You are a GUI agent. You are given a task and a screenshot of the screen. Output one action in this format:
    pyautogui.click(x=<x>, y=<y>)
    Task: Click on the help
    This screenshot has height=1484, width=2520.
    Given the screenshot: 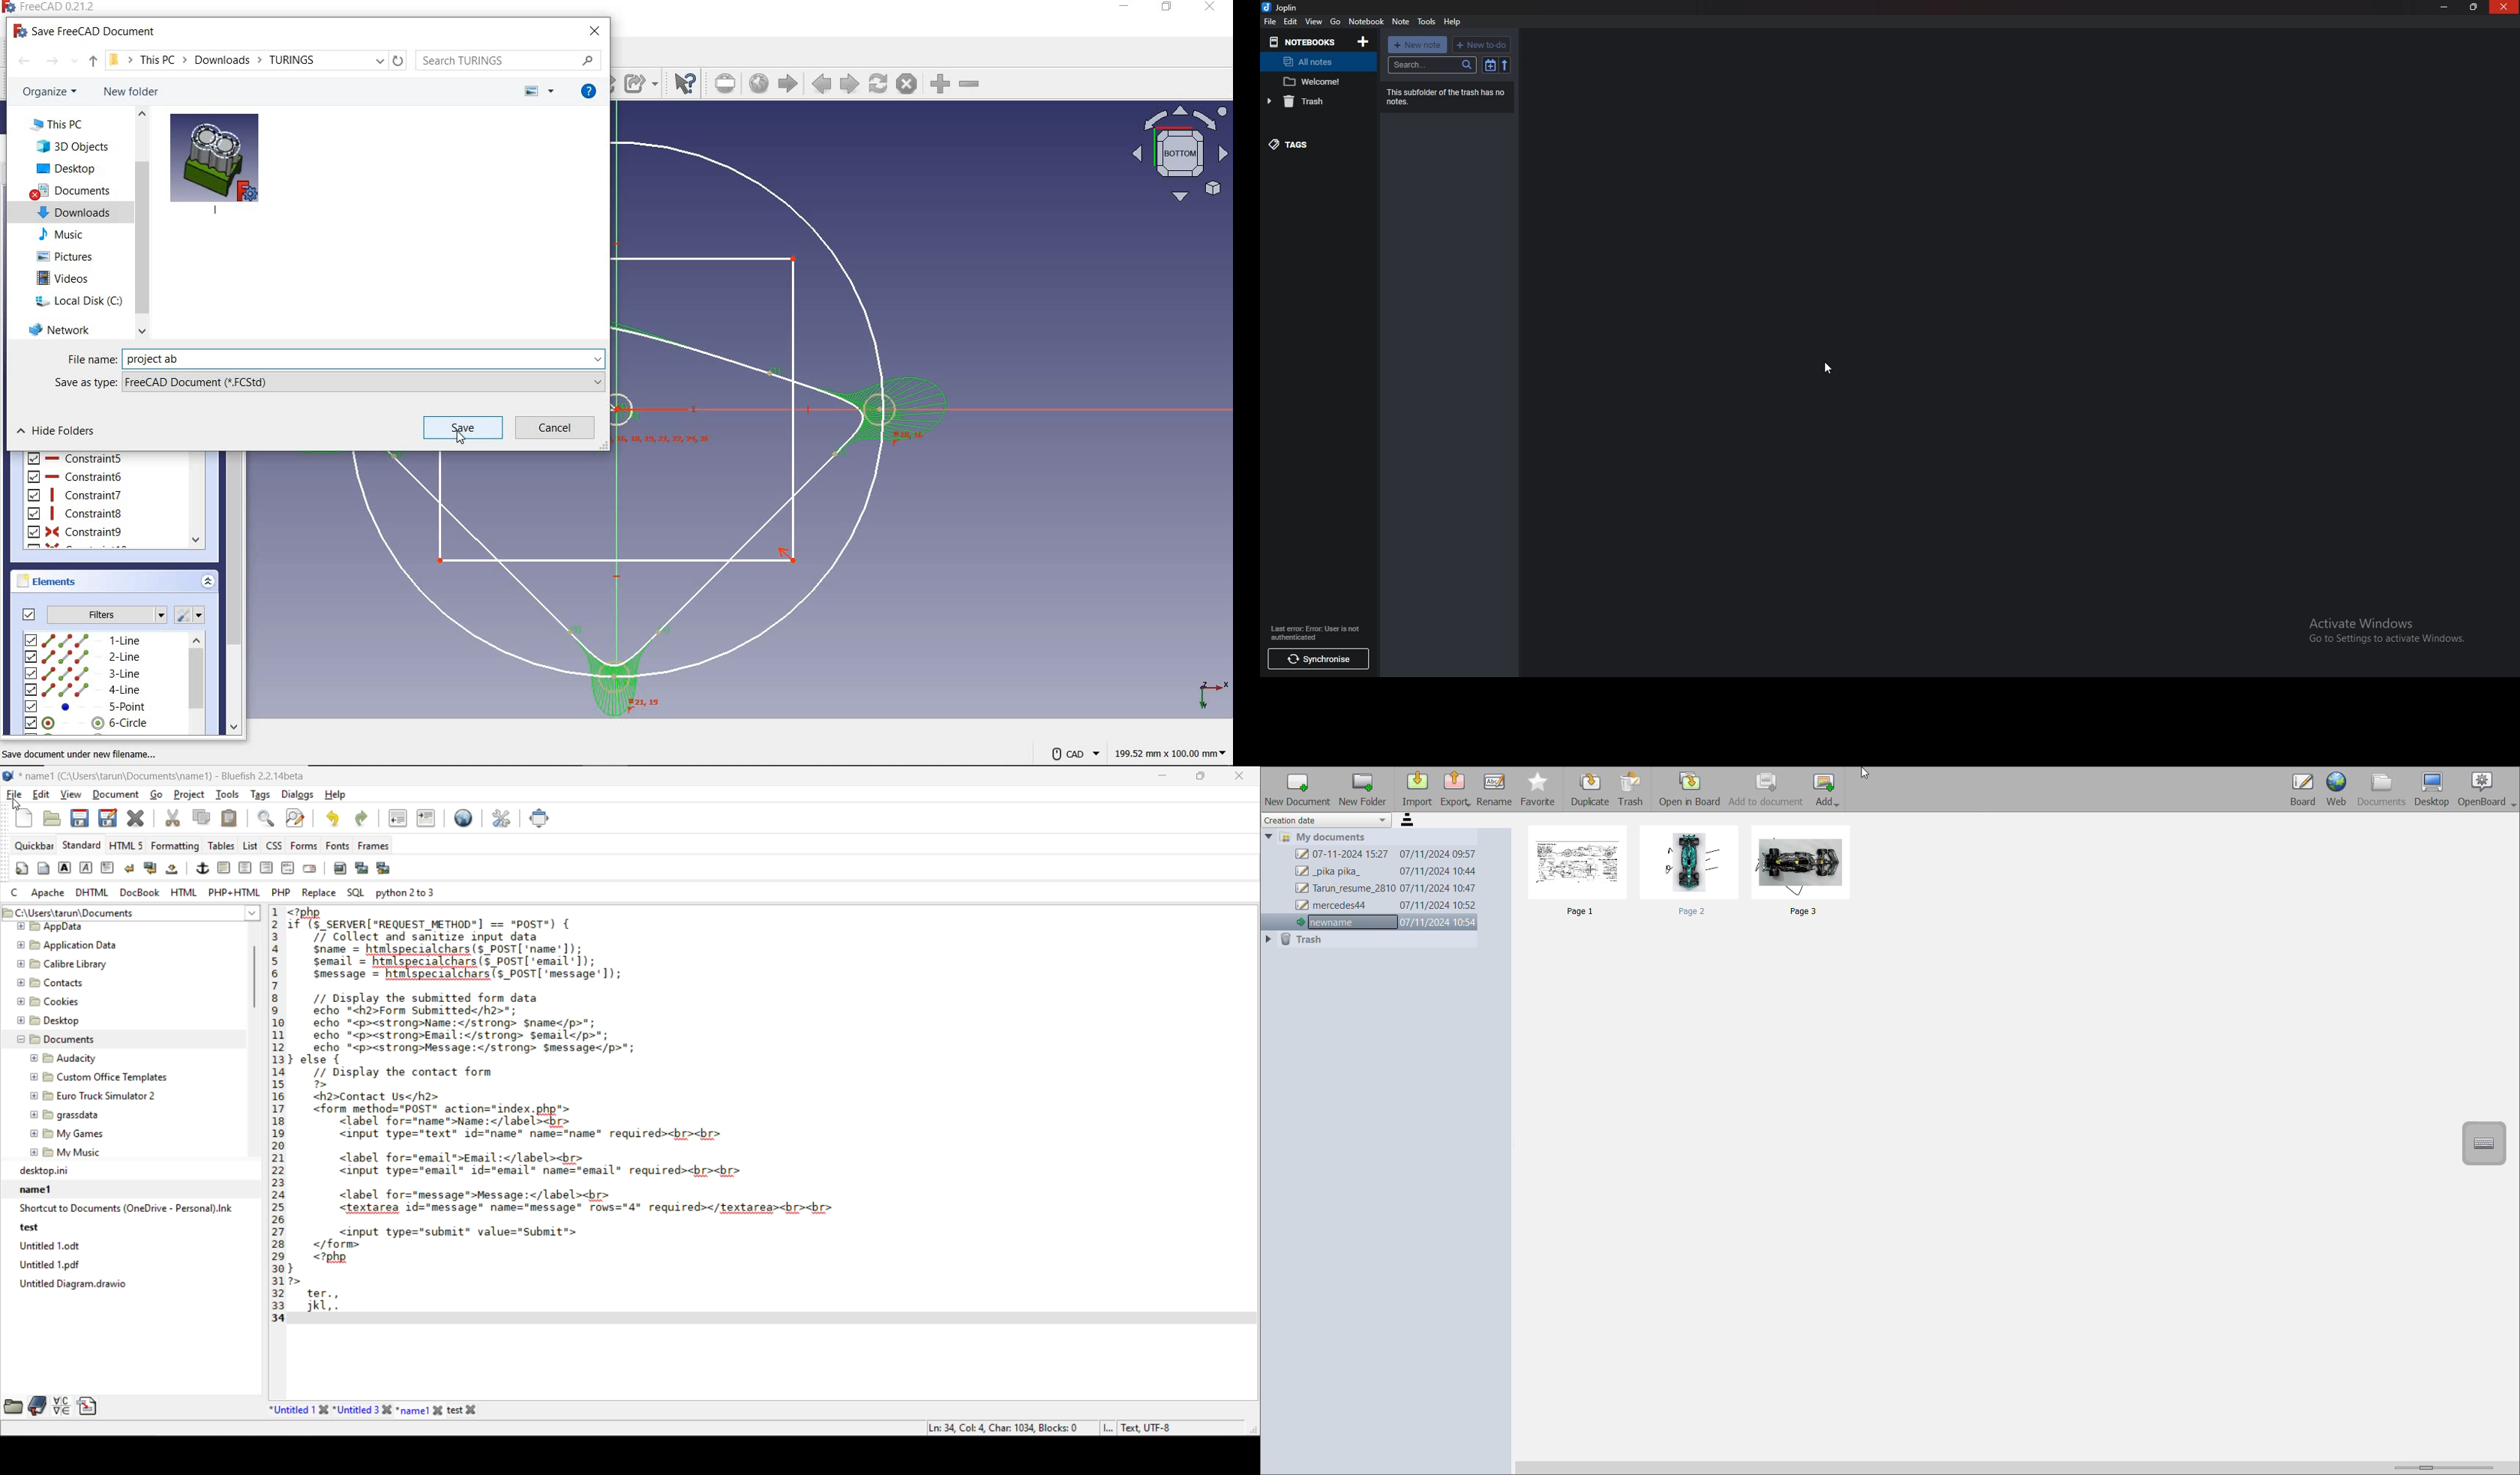 What is the action you would take?
    pyautogui.click(x=1452, y=22)
    